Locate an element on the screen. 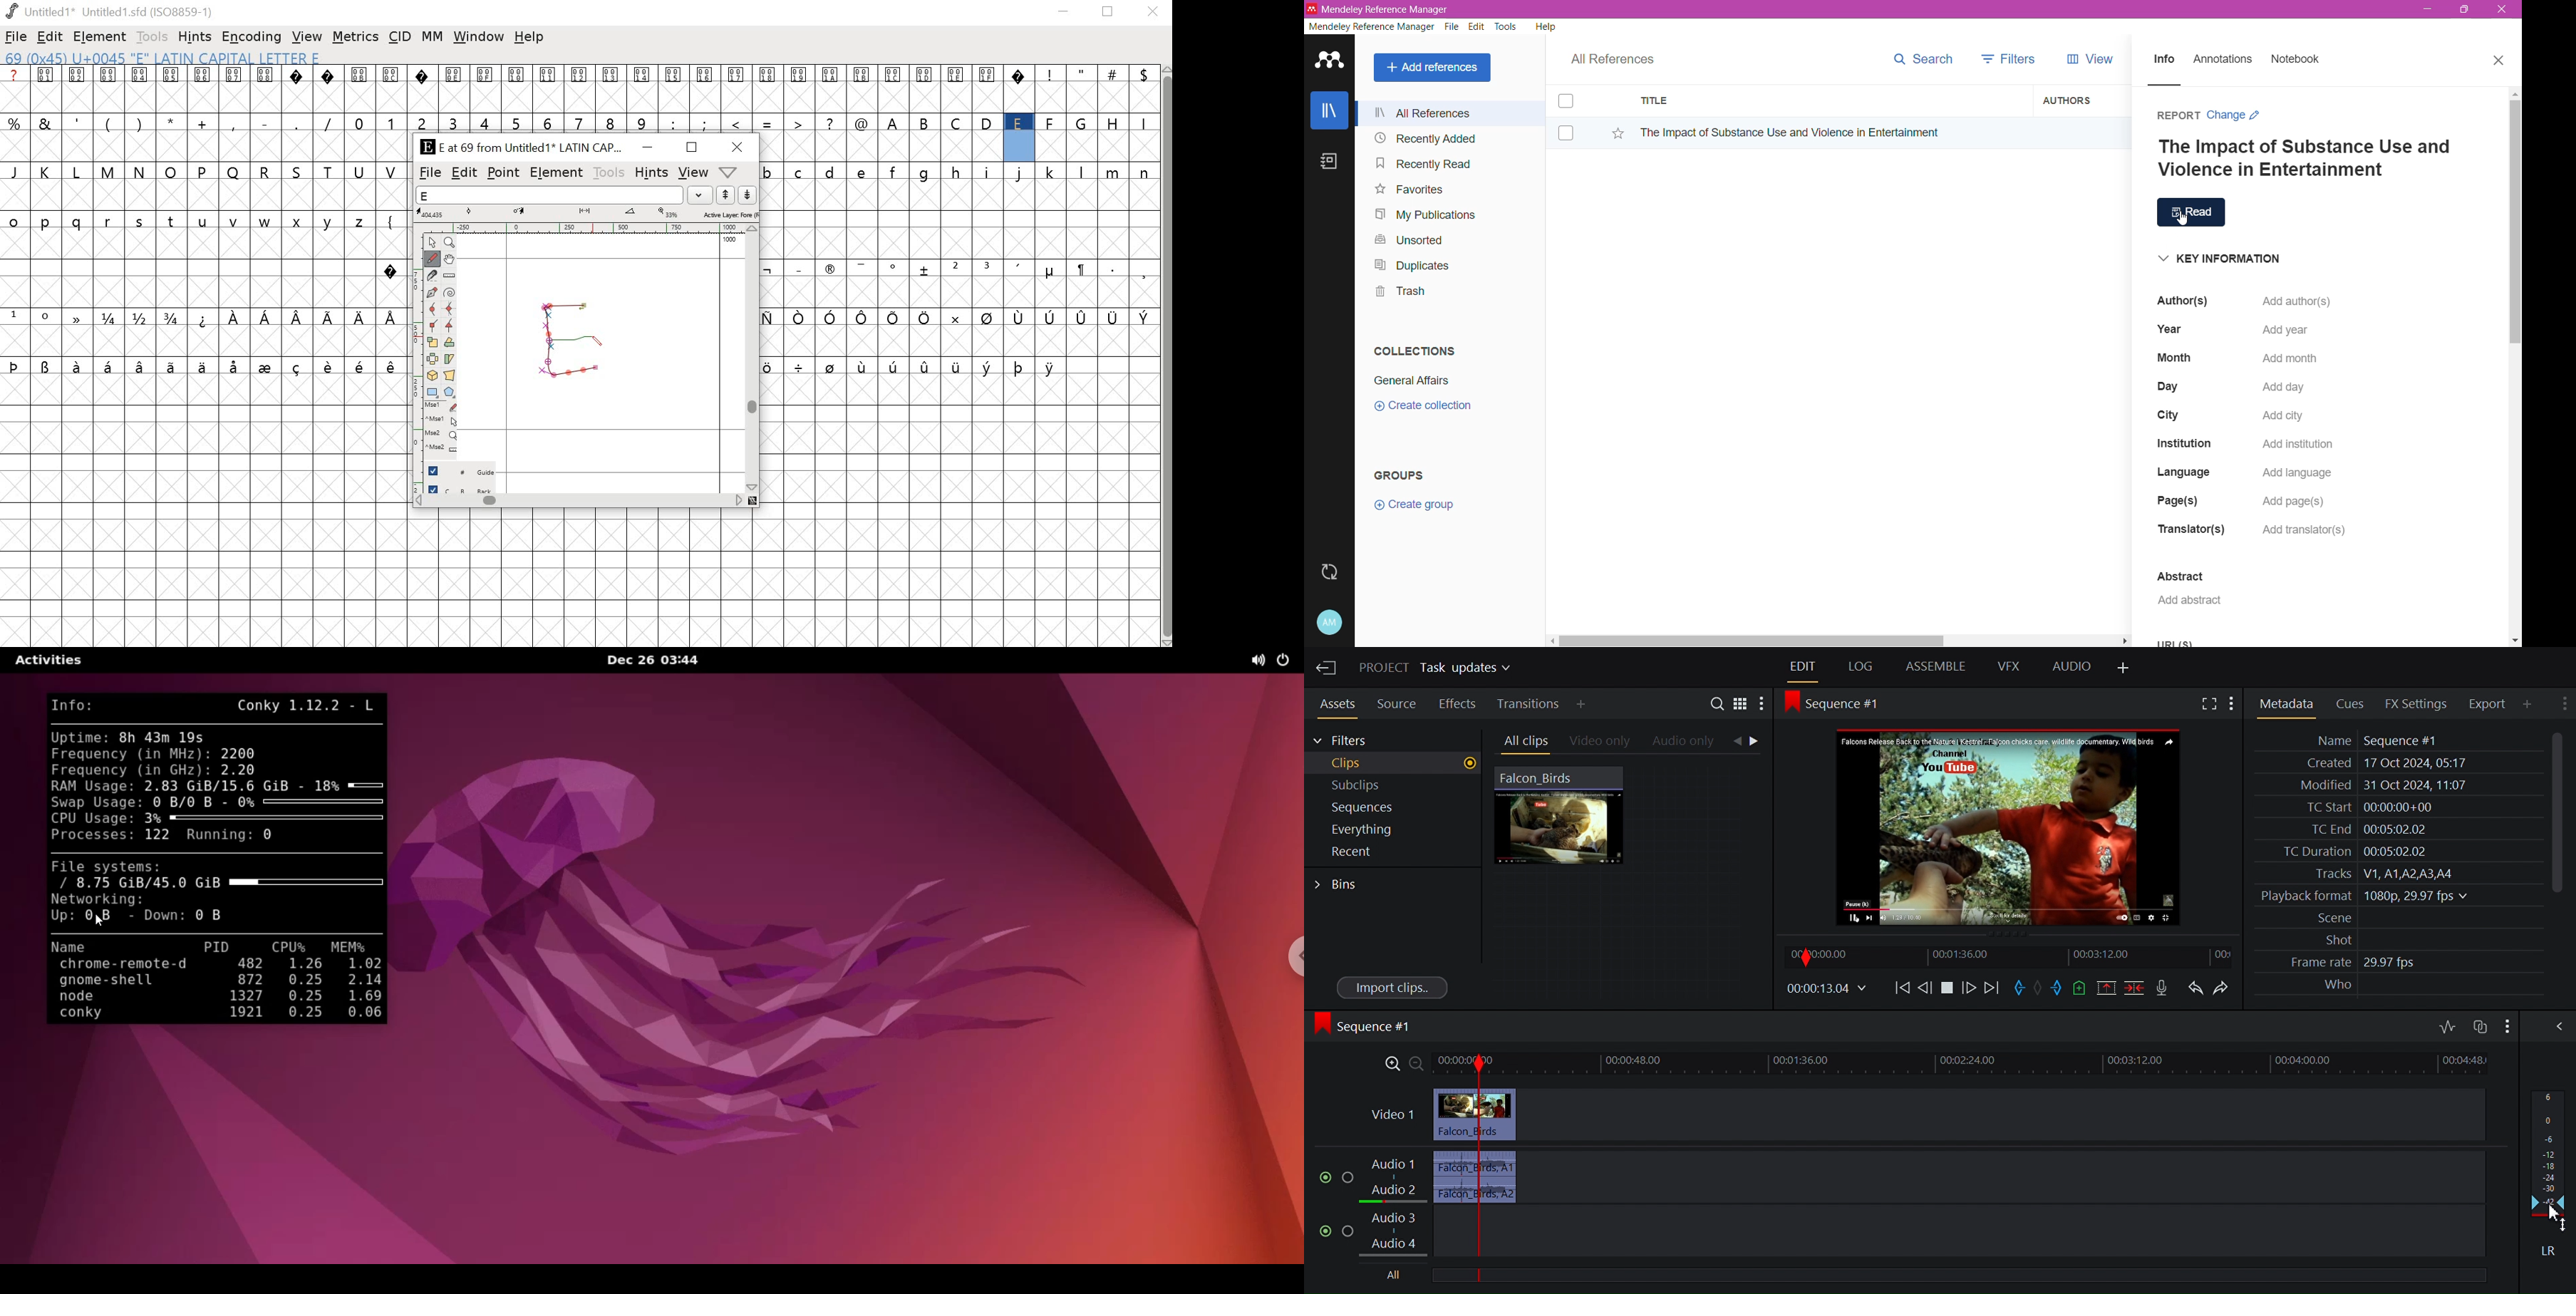  dropdown is located at coordinates (701, 195).